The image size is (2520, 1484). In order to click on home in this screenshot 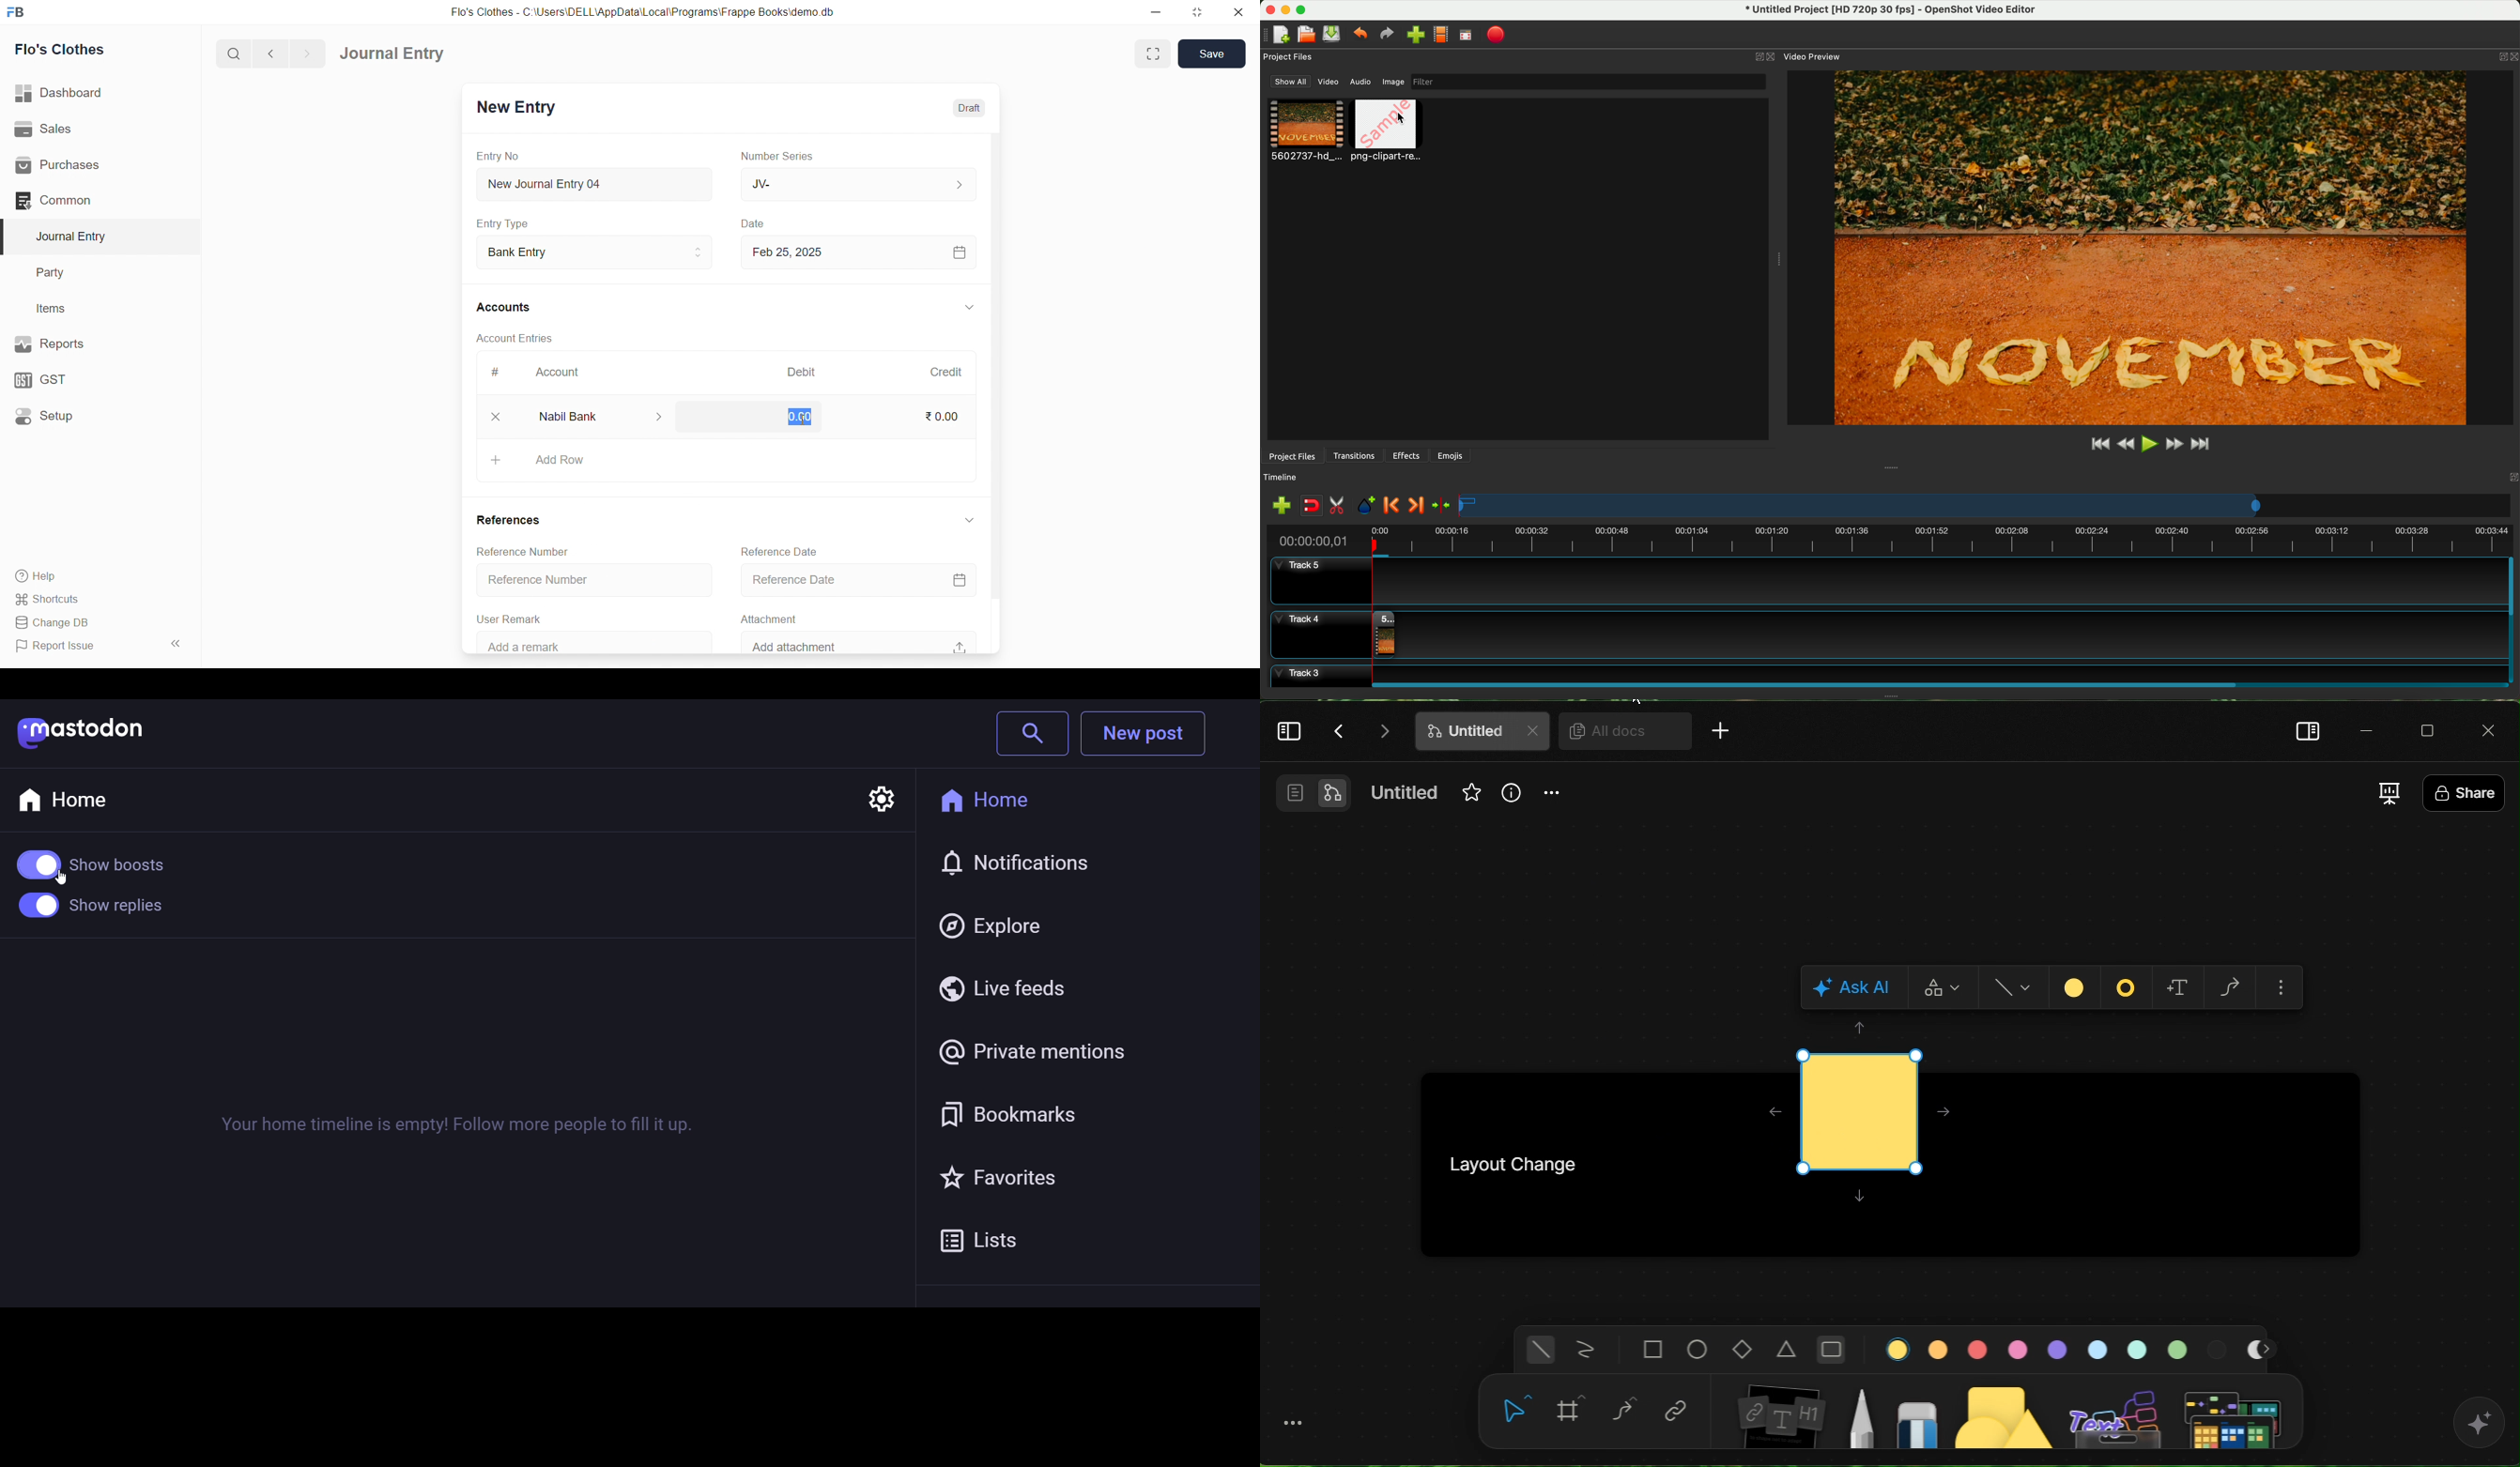, I will do `click(1001, 799)`.